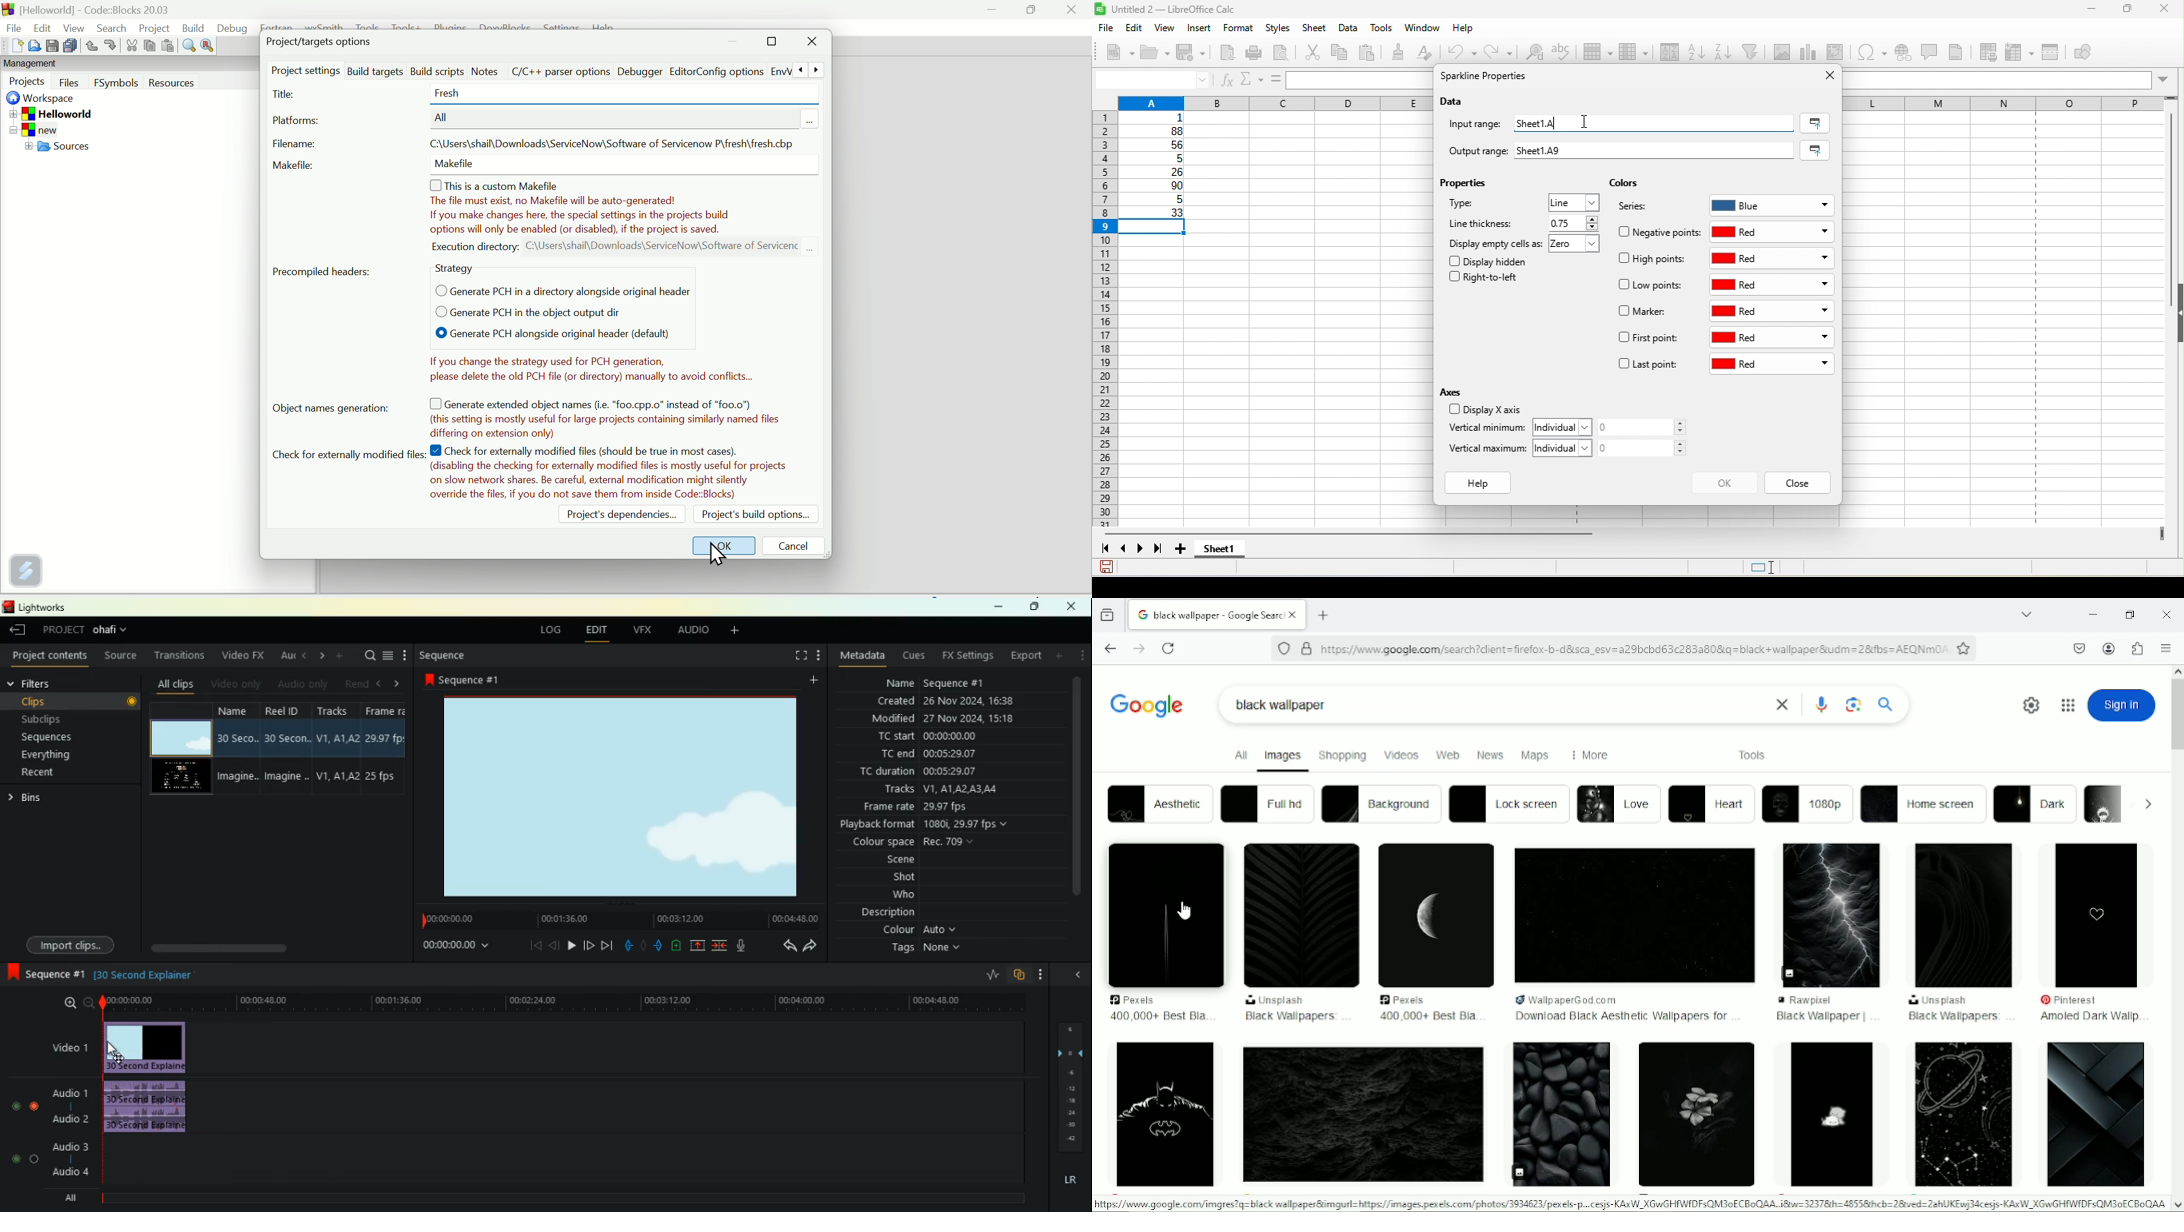 This screenshot has width=2184, height=1232. I want to click on Previous, so click(799, 69).